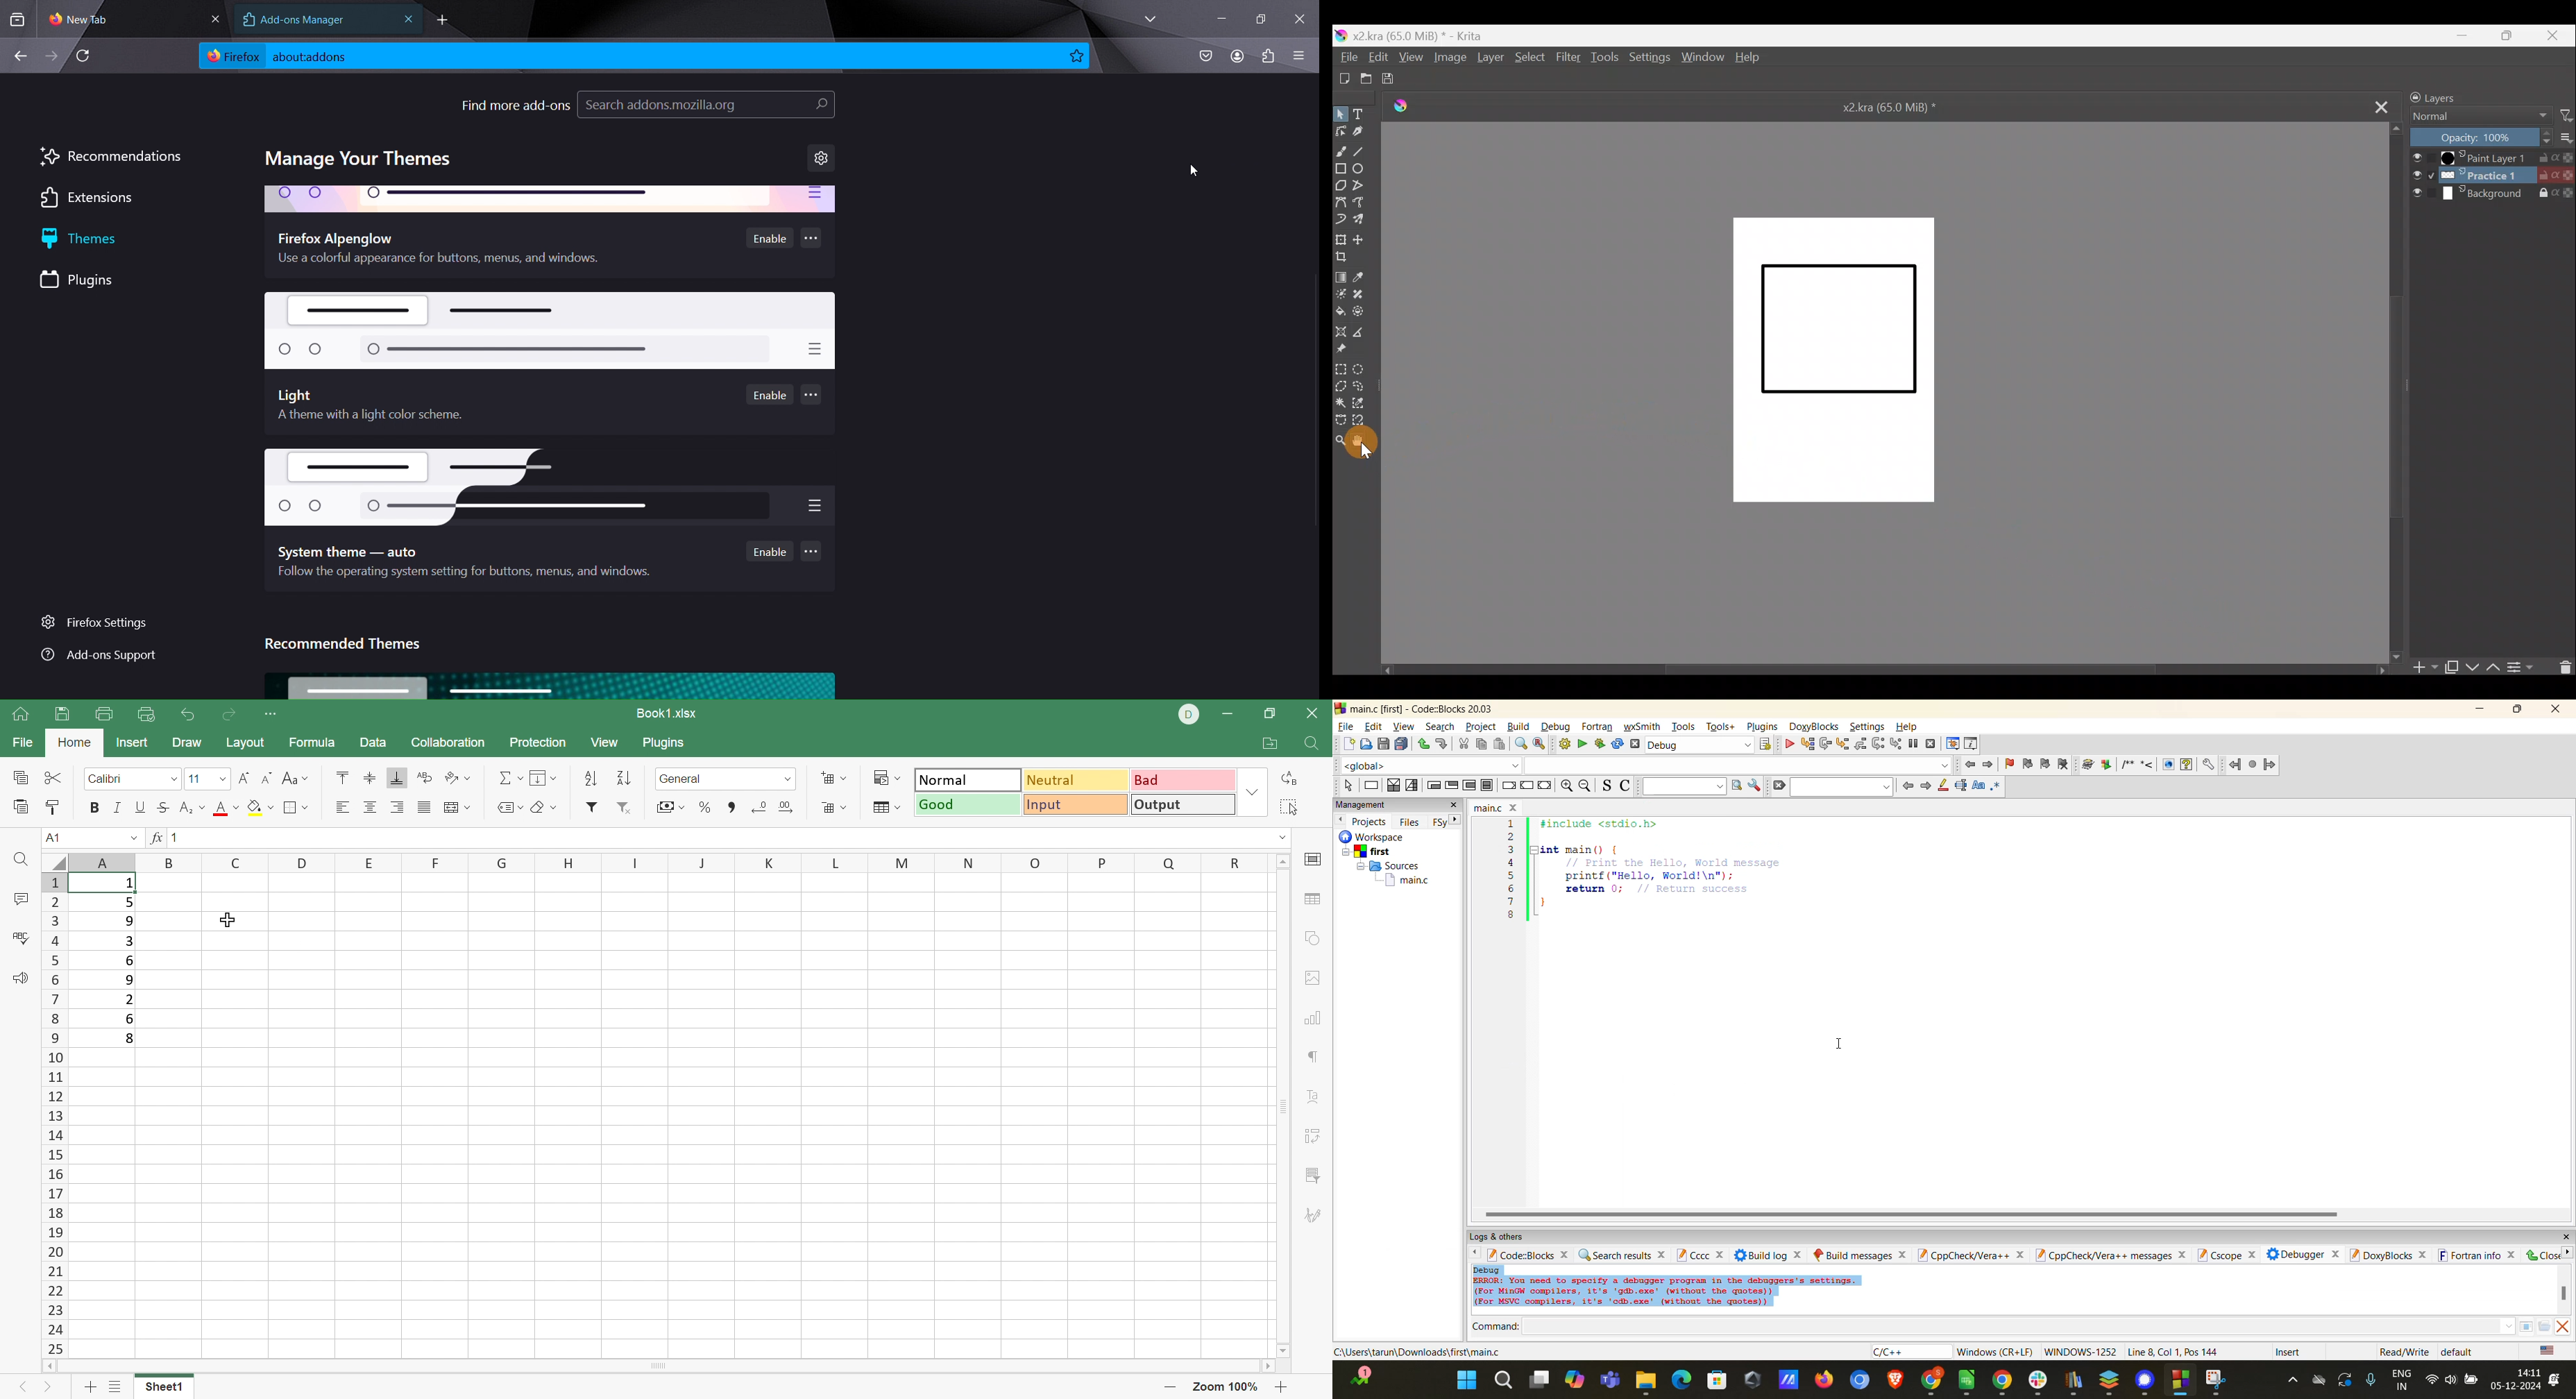  Describe the element at coordinates (1362, 370) in the screenshot. I see `Elliptical selection tool` at that location.